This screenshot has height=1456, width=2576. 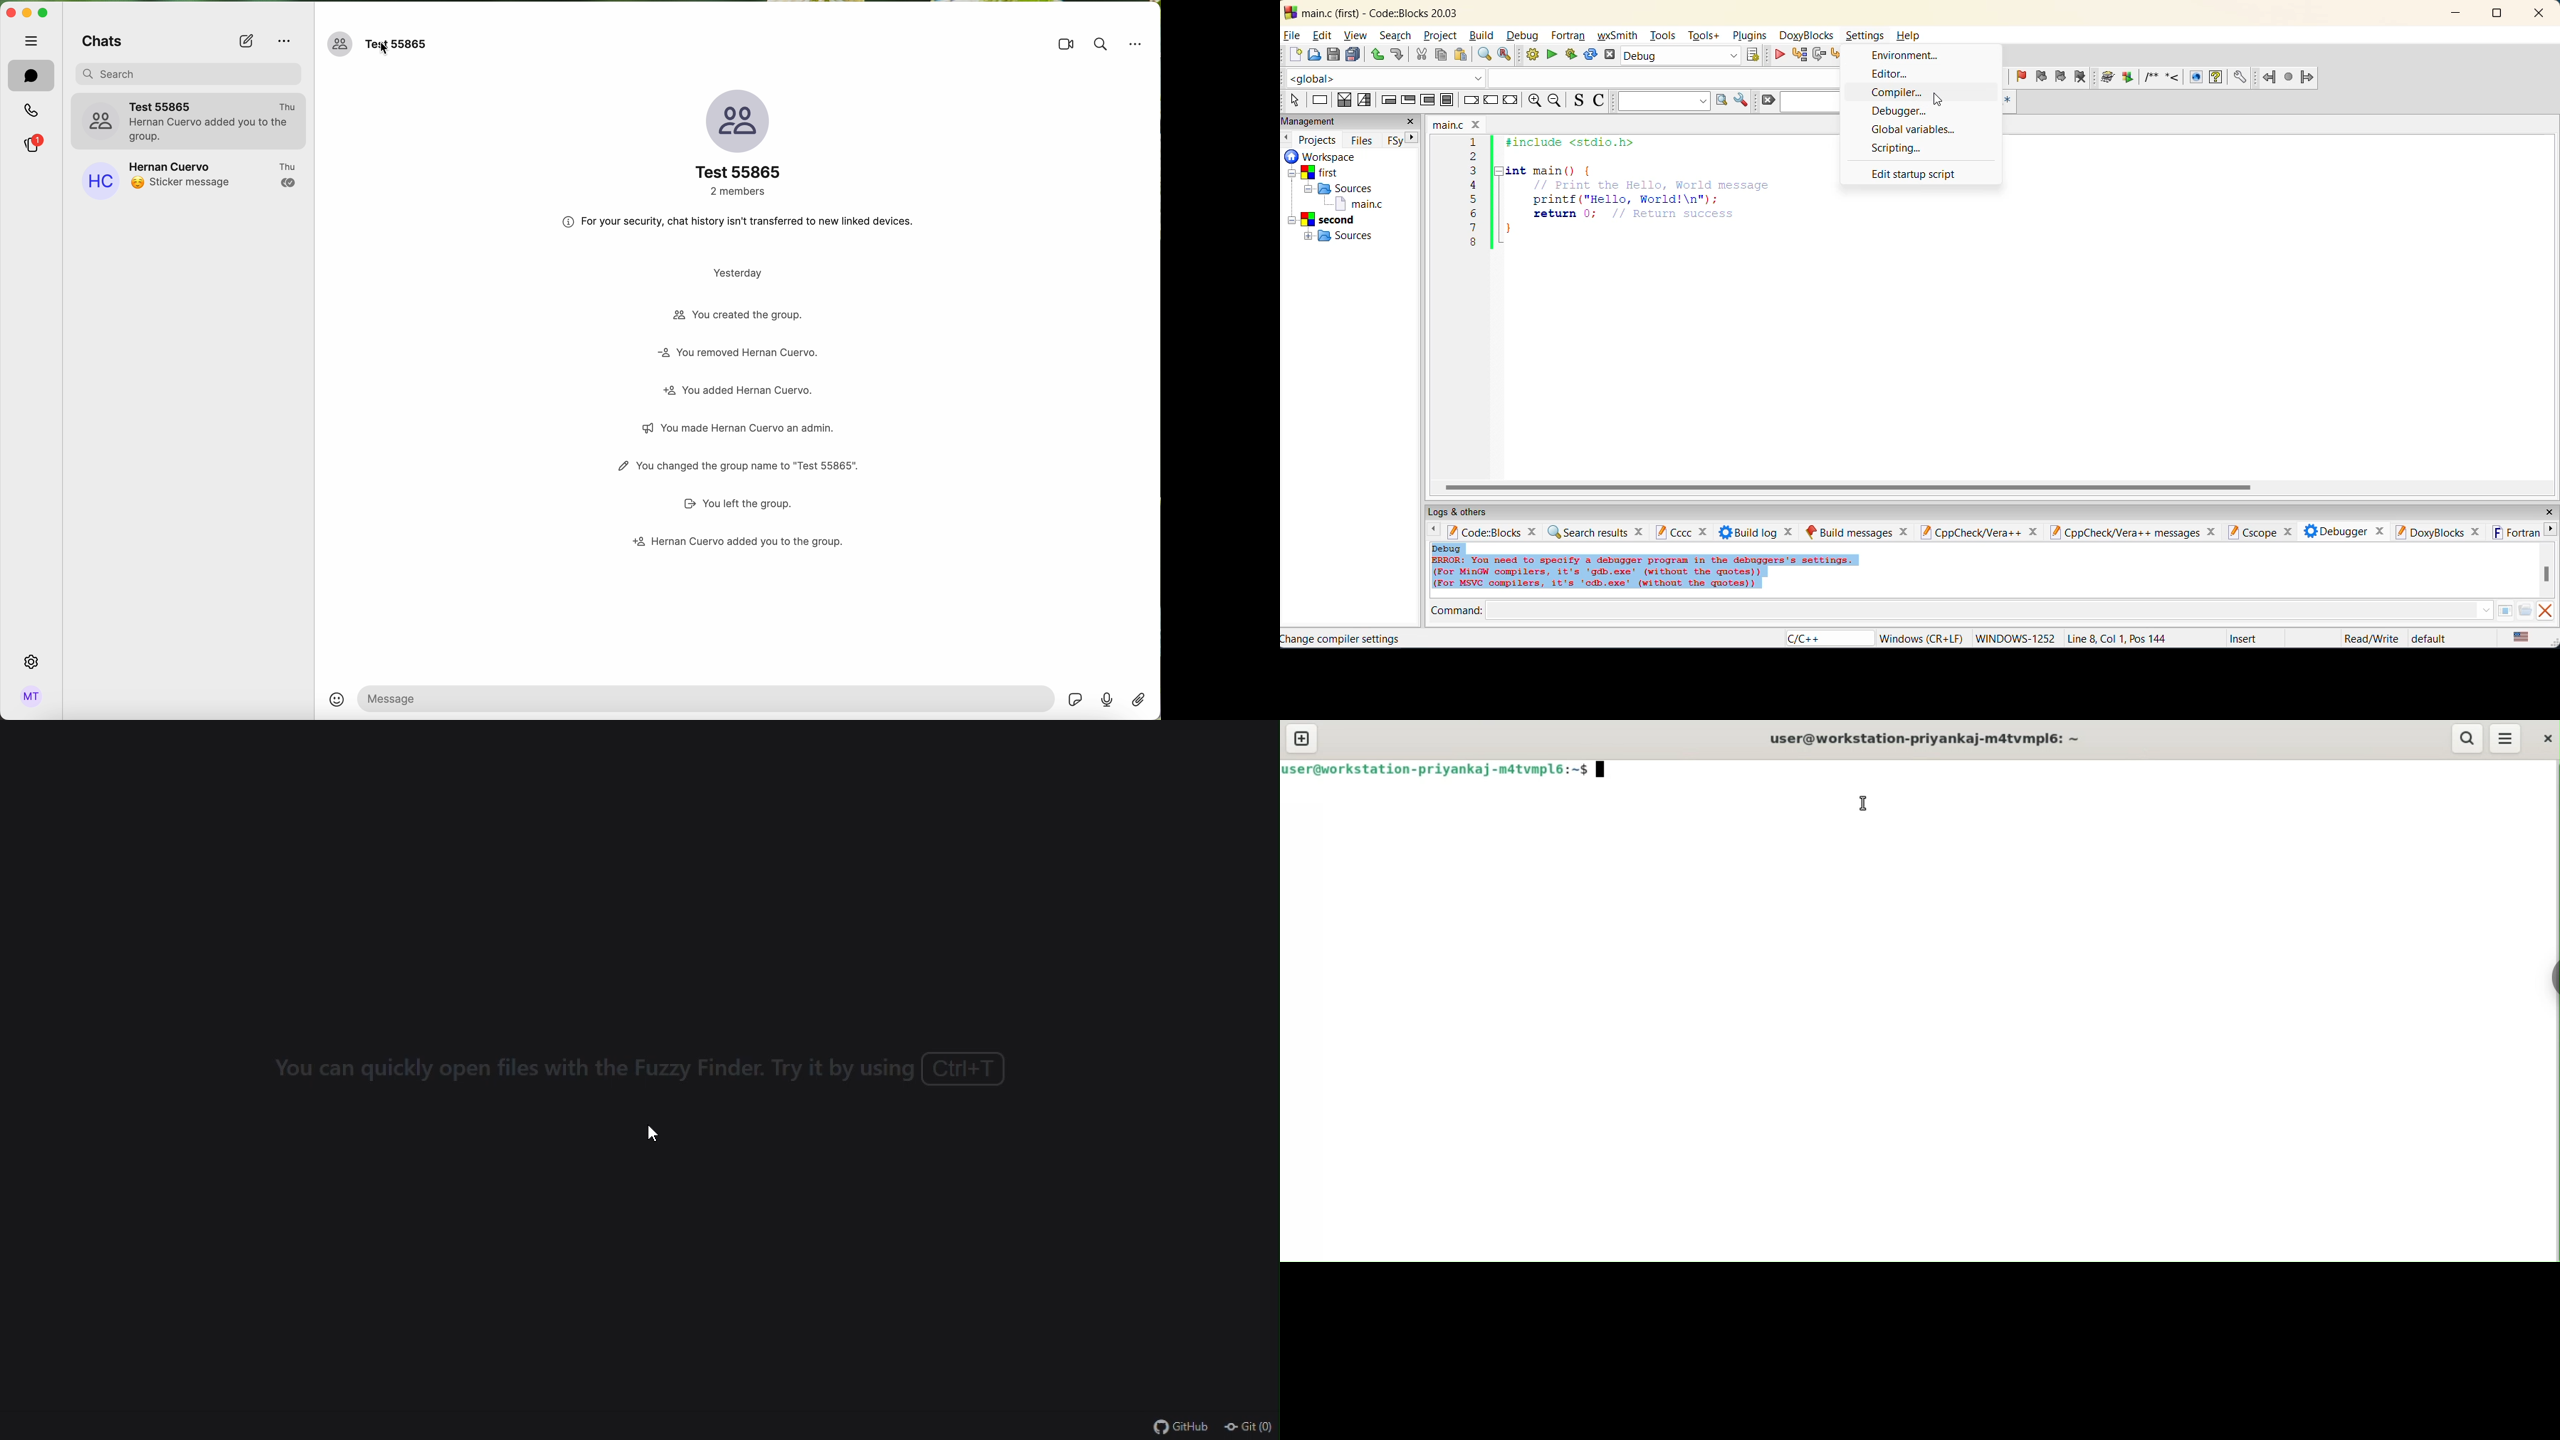 What do you see at coordinates (1429, 102) in the screenshot?
I see `counting loop` at bounding box center [1429, 102].